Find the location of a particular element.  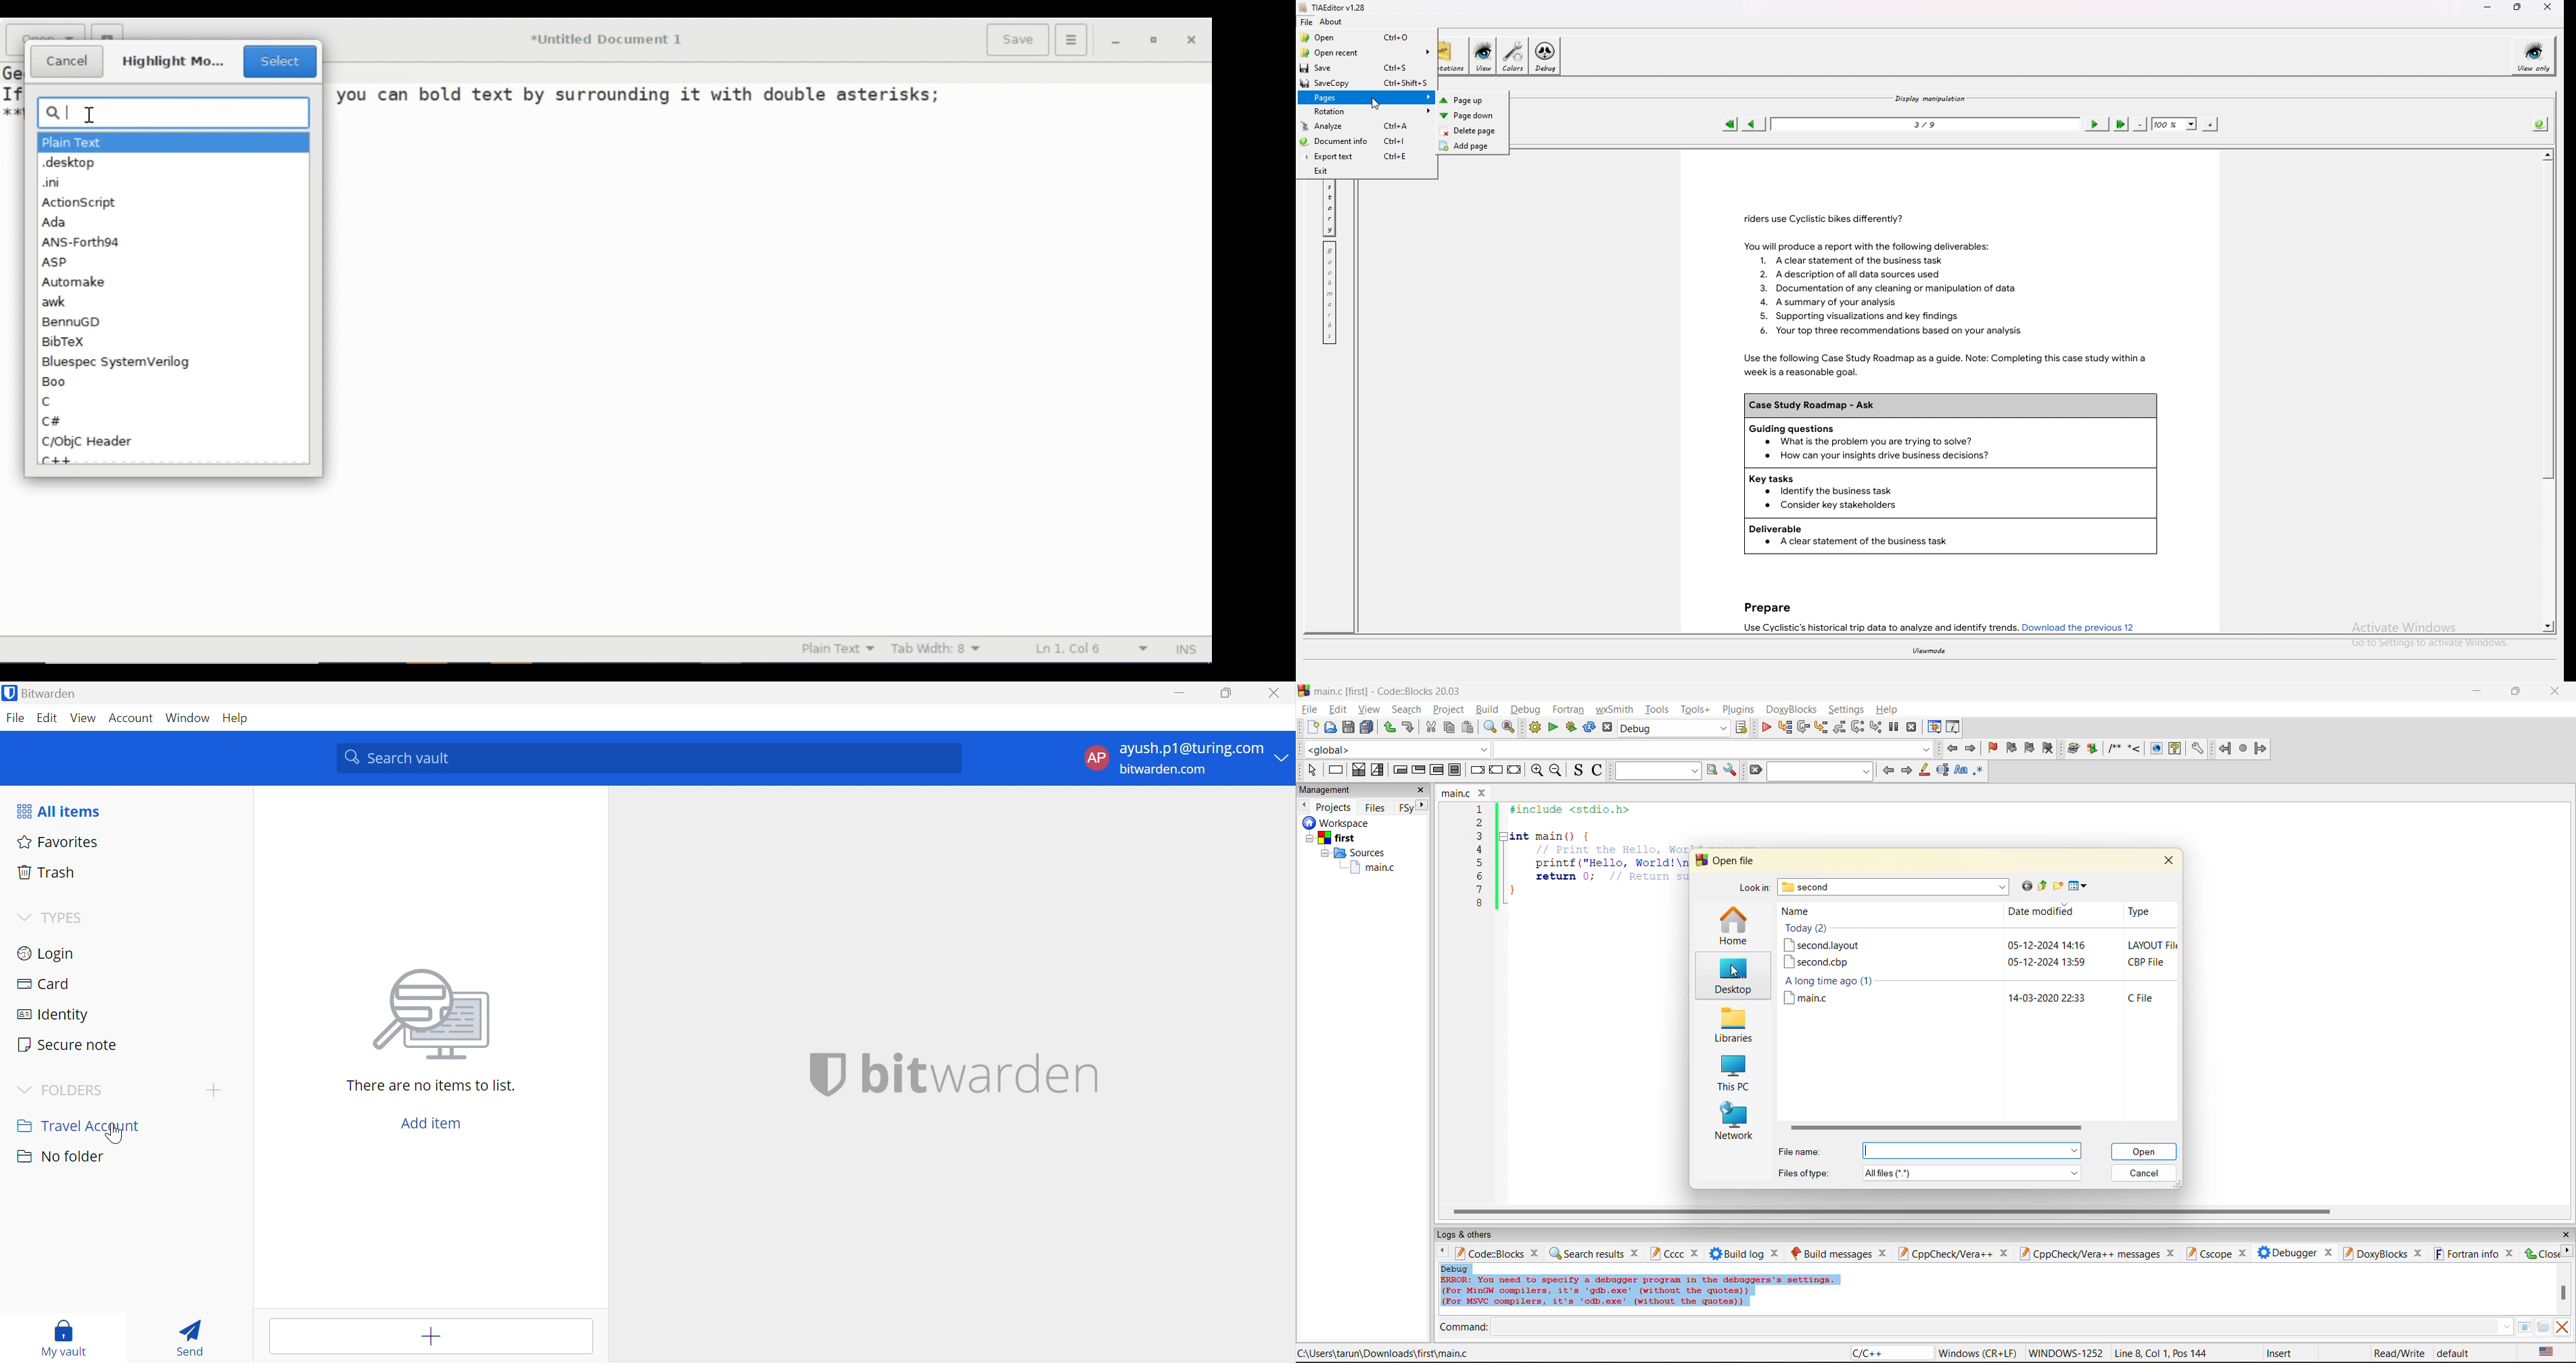

doxyblocks is located at coordinates (1794, 710).